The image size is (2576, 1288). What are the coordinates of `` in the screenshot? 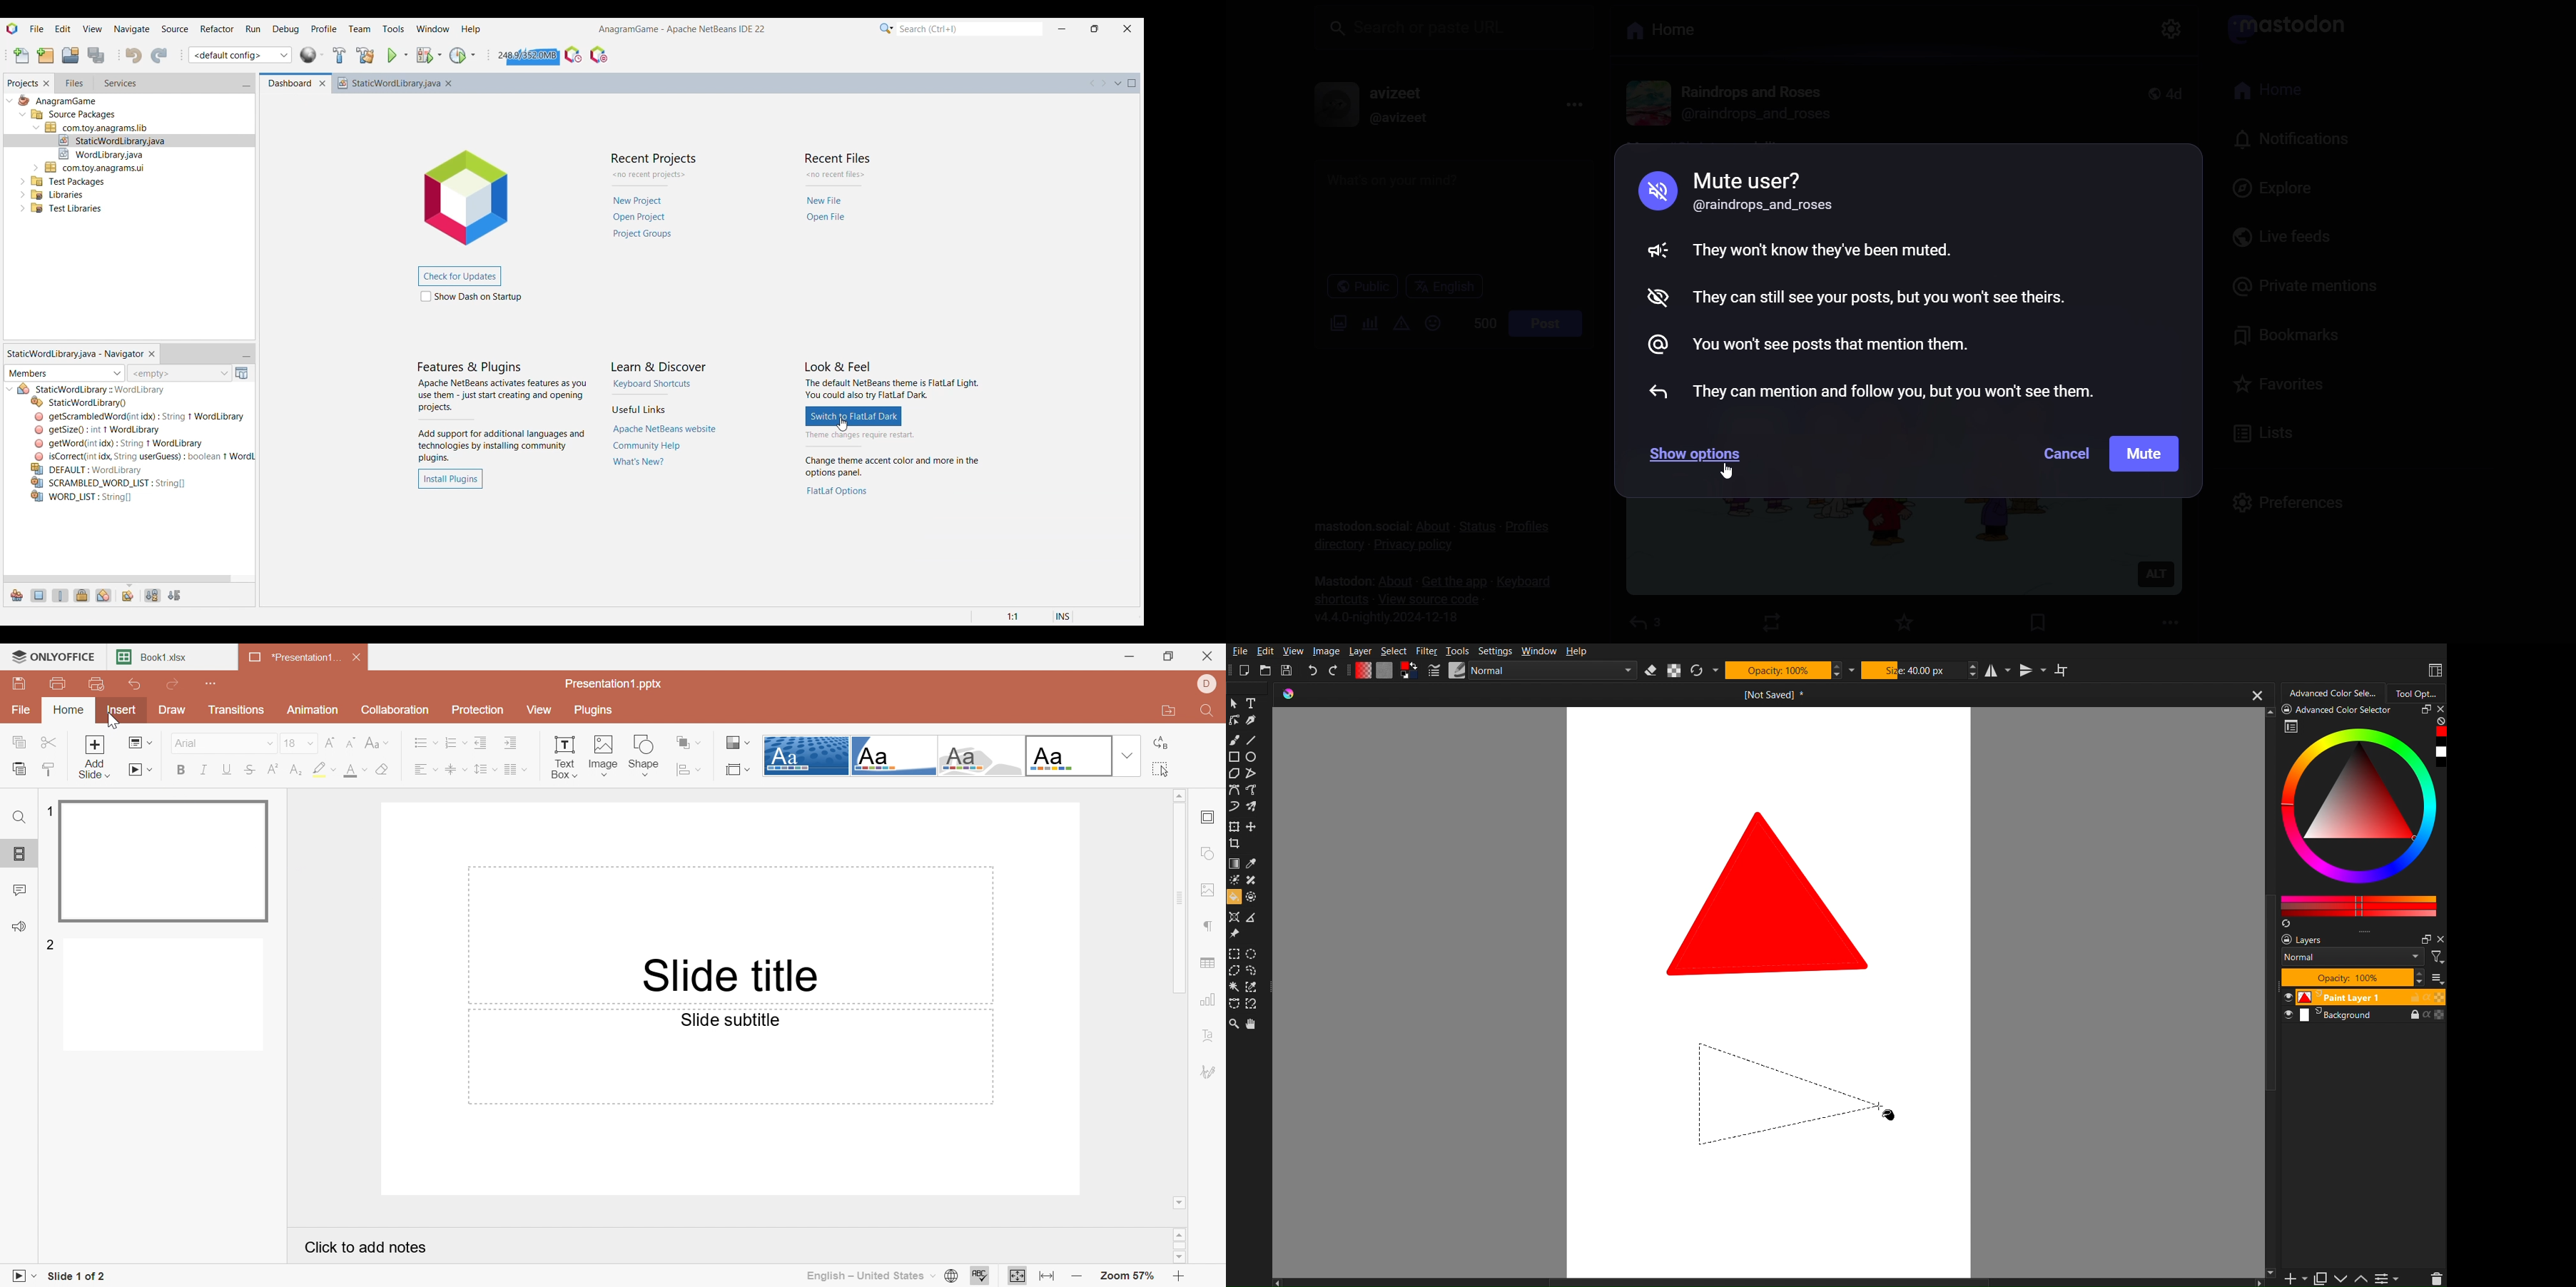 It's located at (64, 210).